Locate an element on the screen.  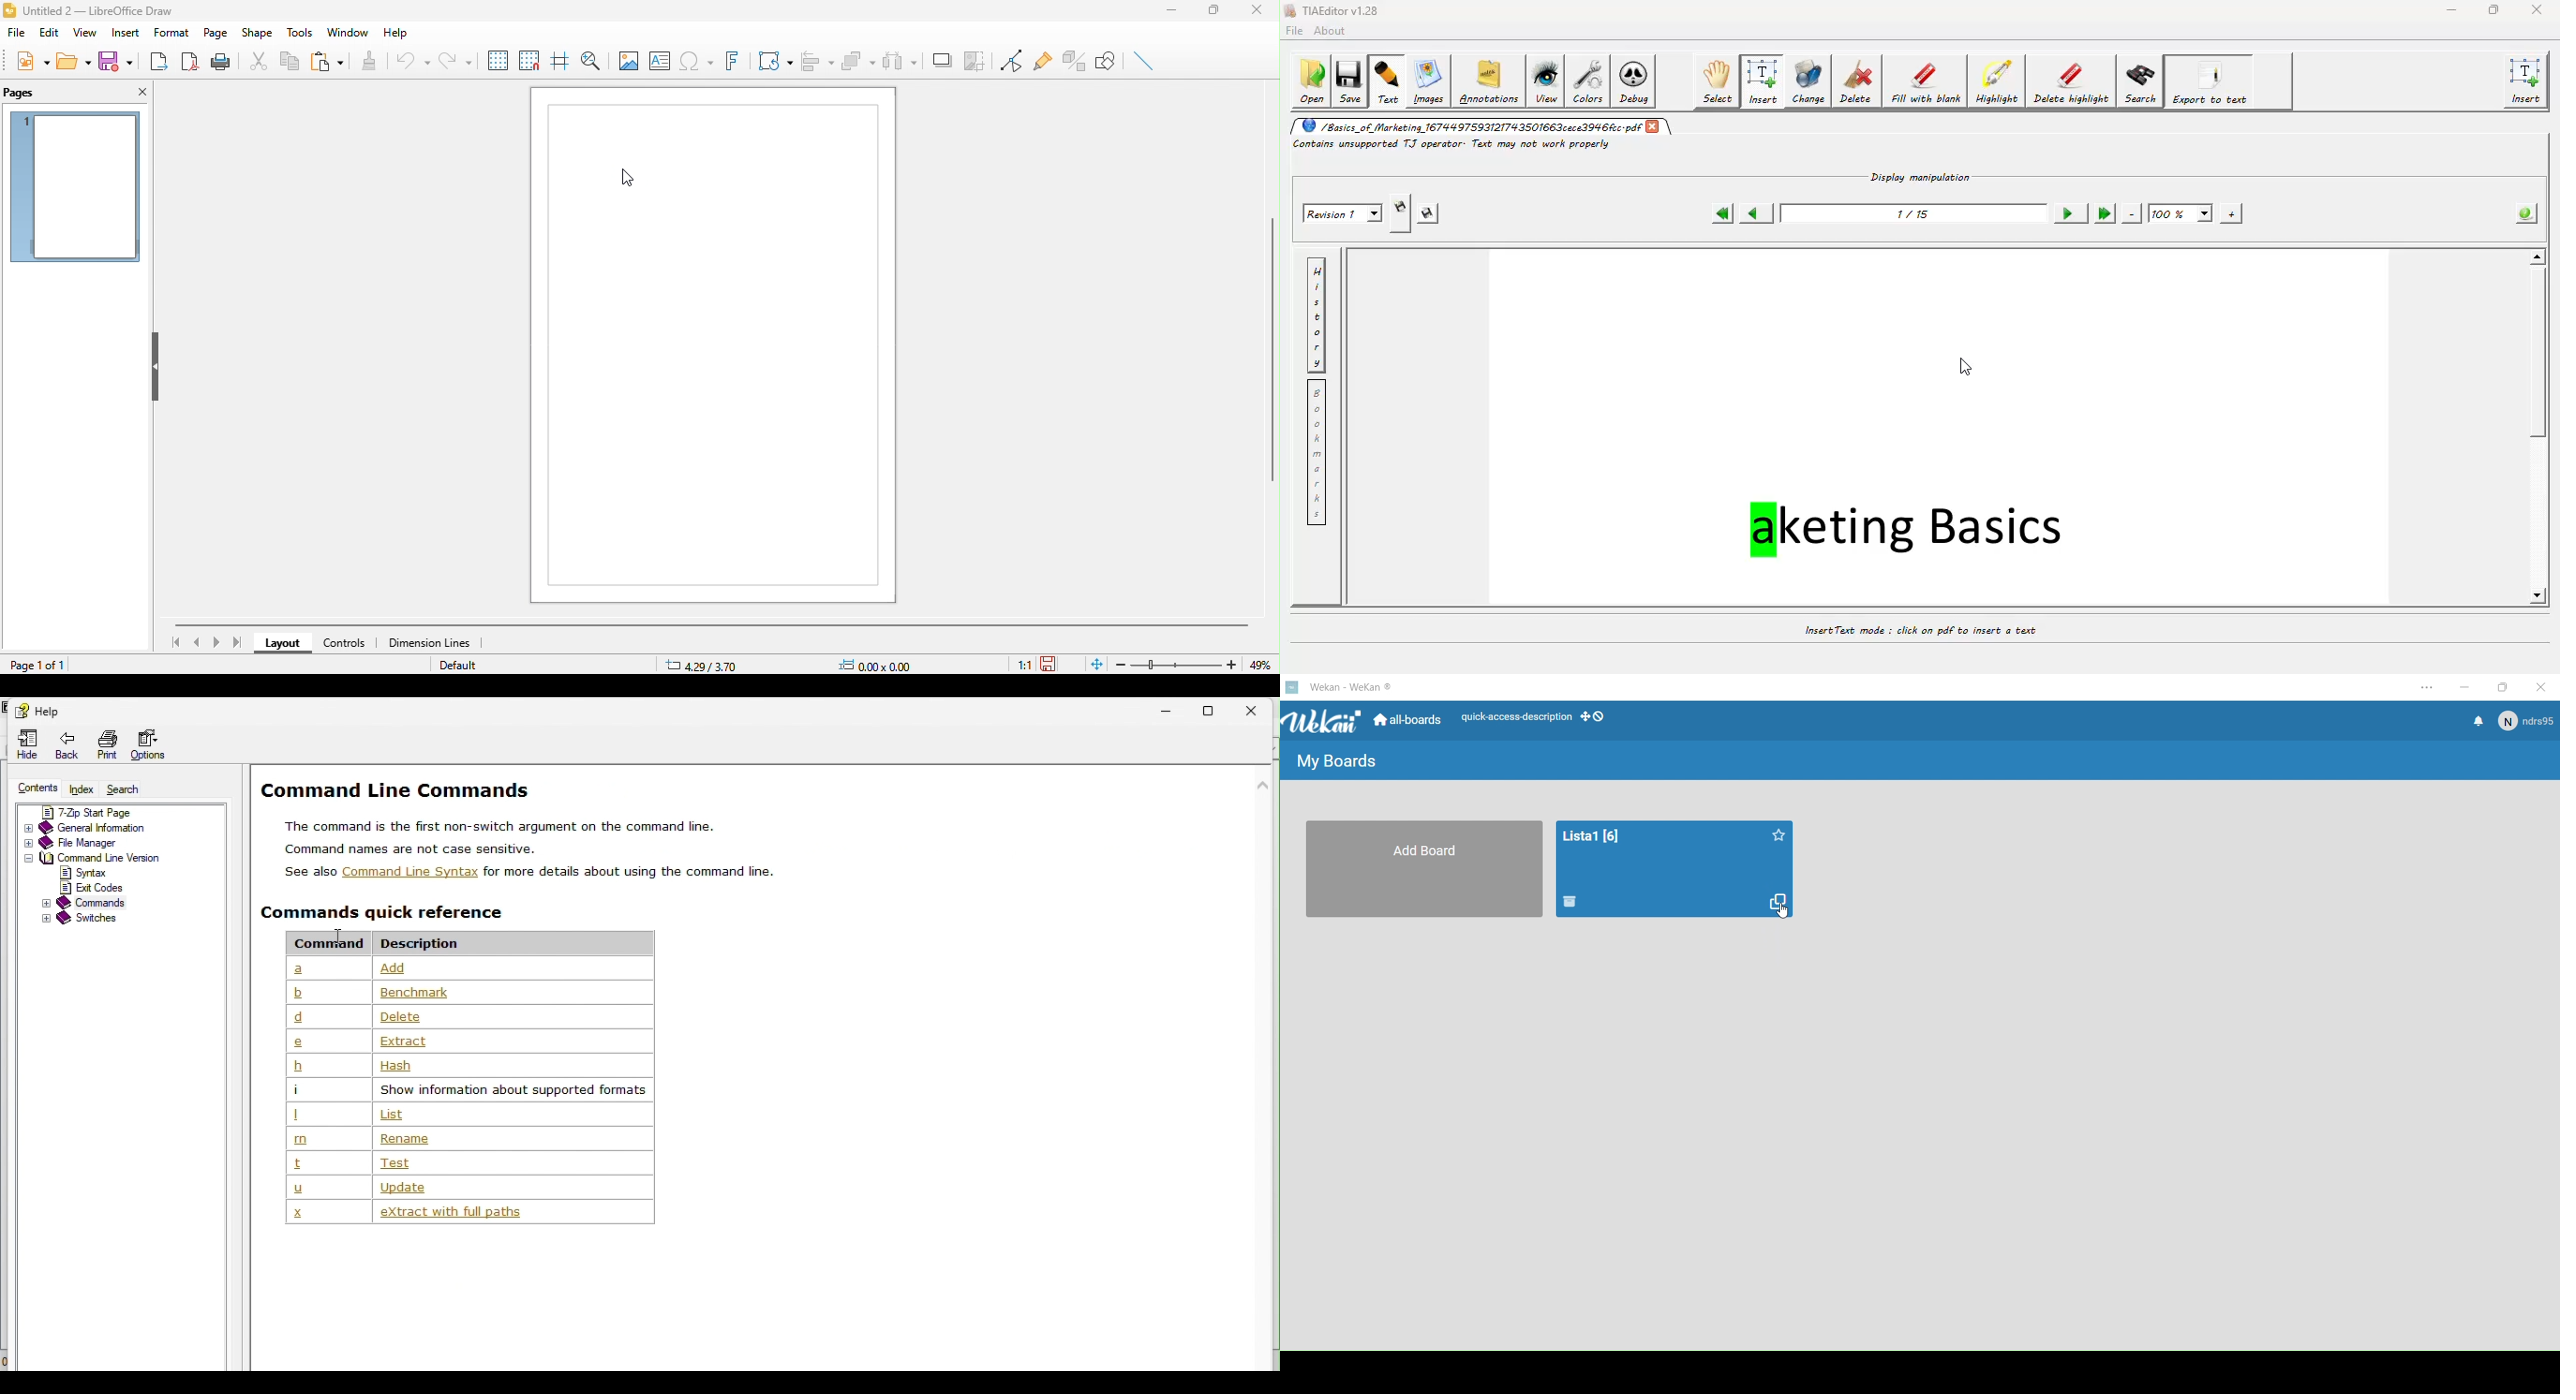
Untitled 2- Libreoffice Draw is located at coordinates (107, 10).